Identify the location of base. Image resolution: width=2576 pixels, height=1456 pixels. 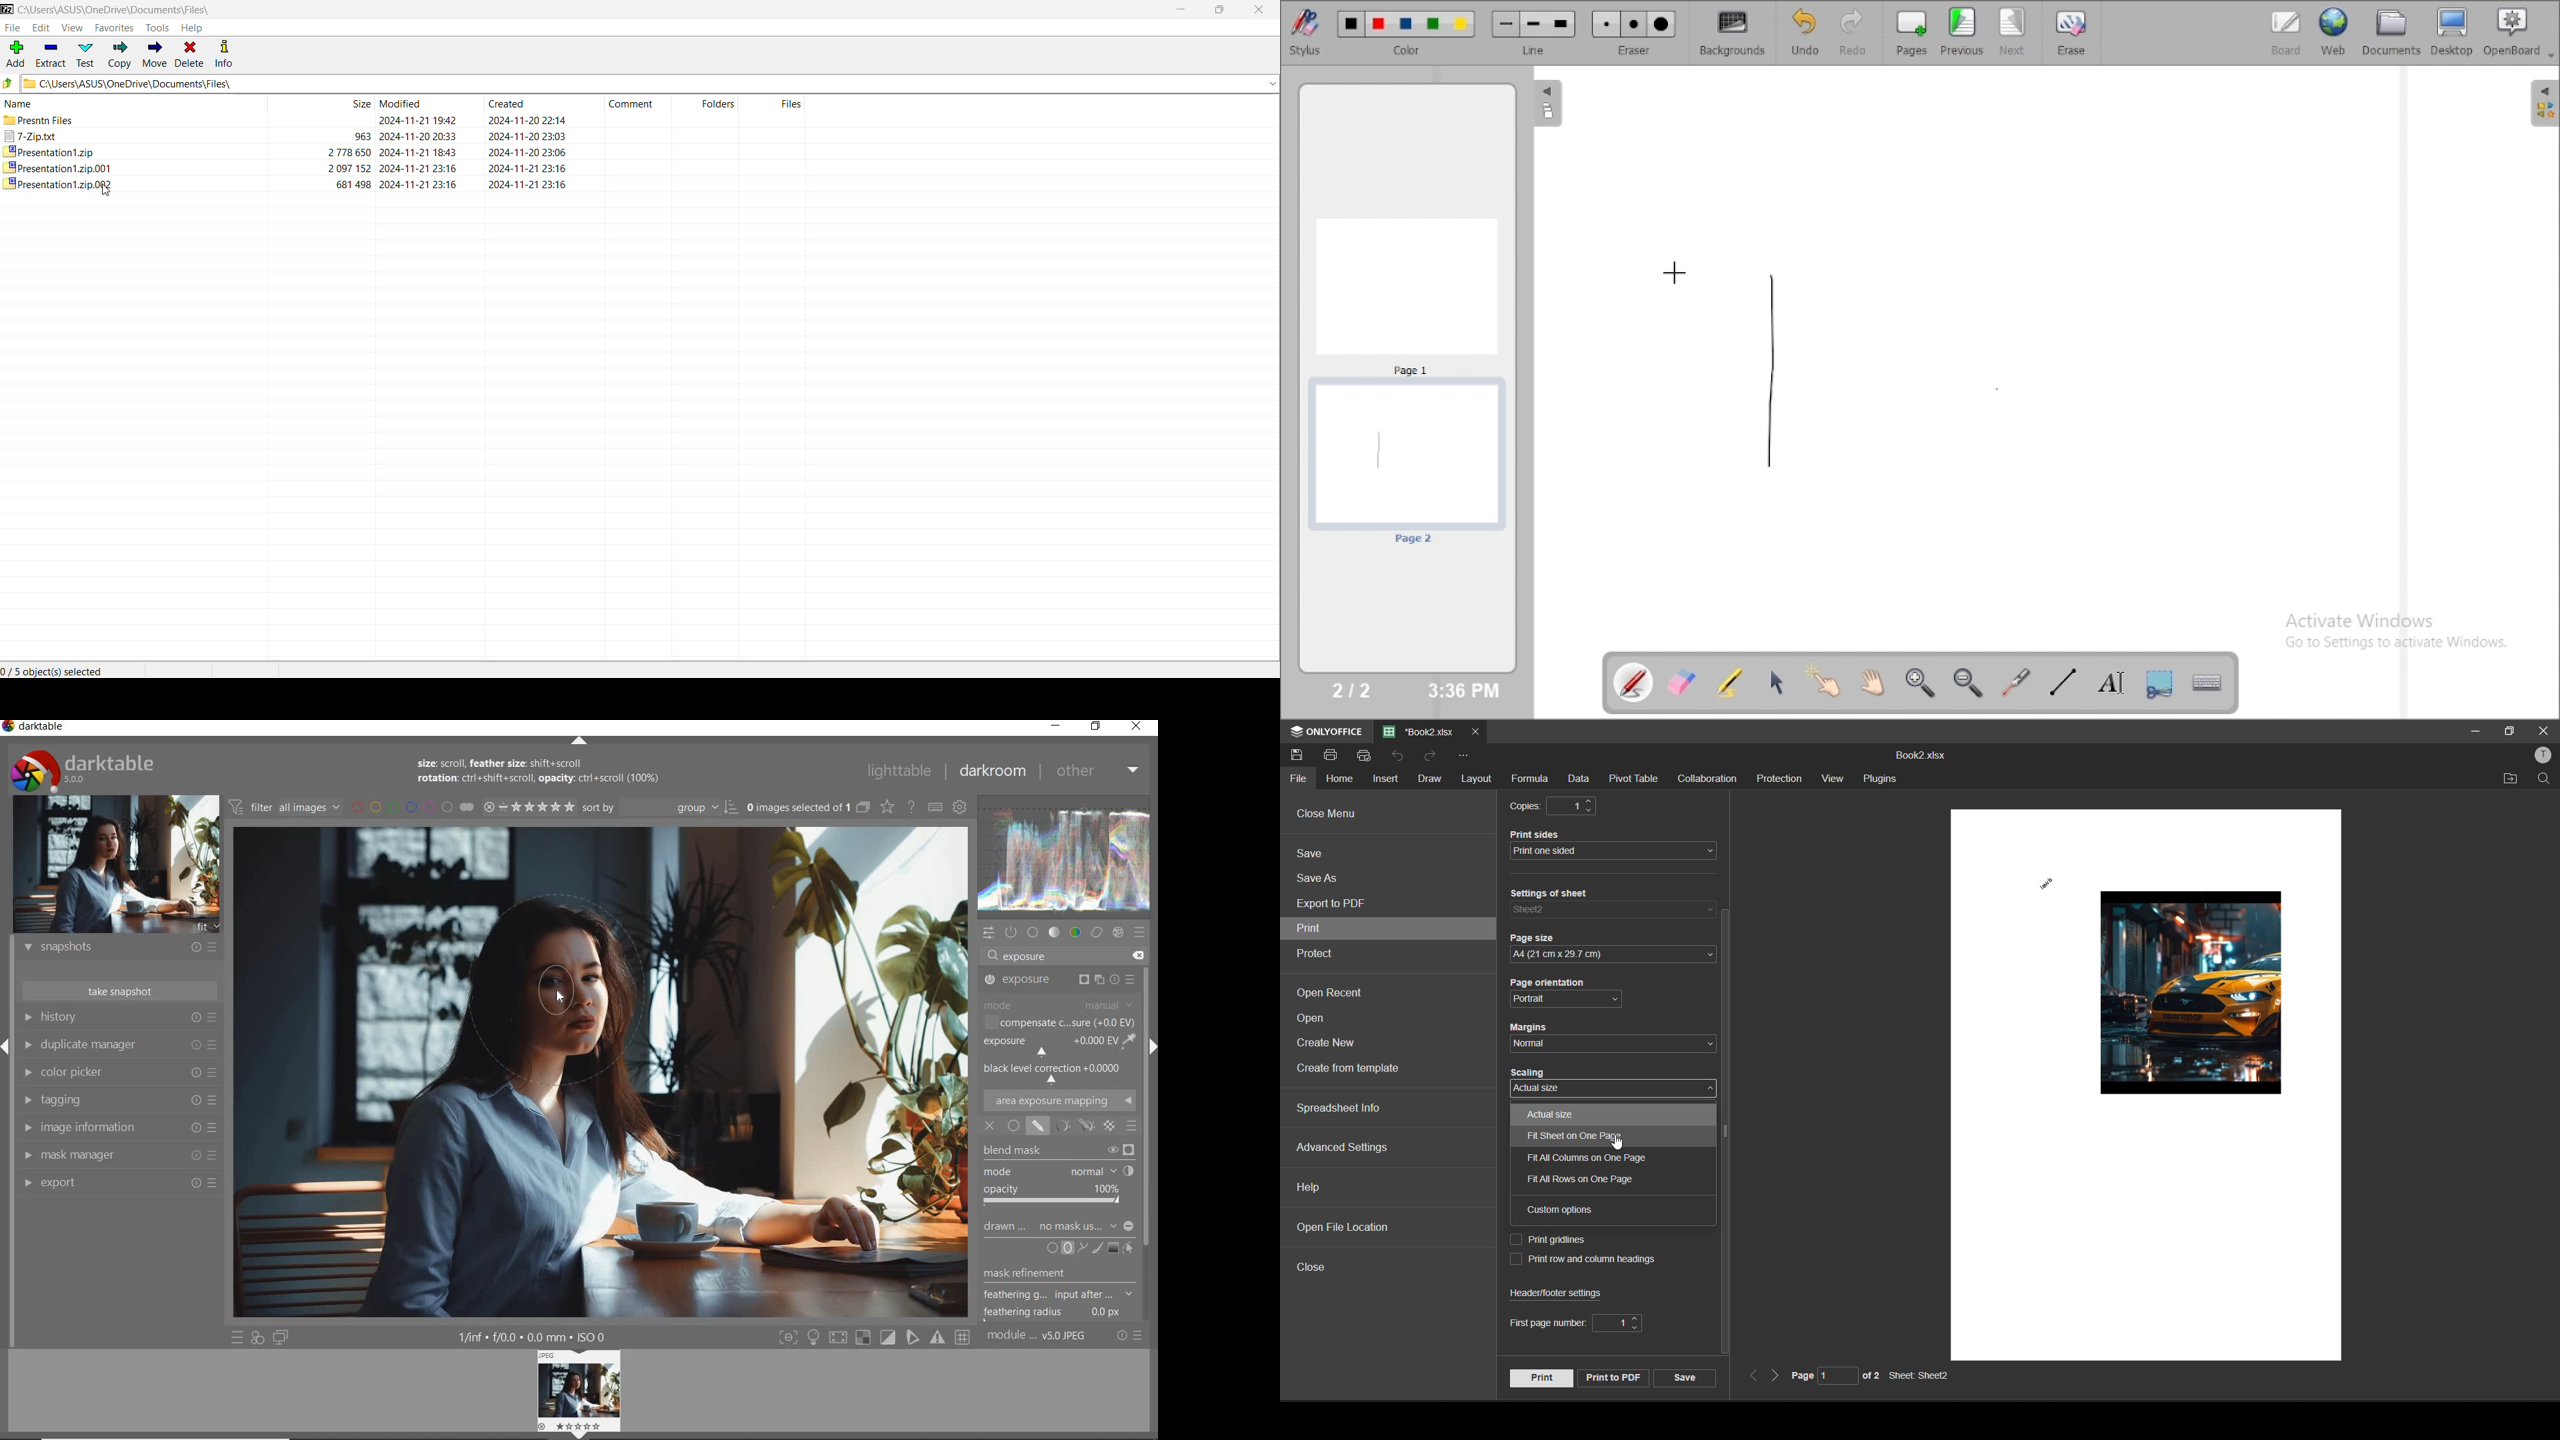
(1034, 932).